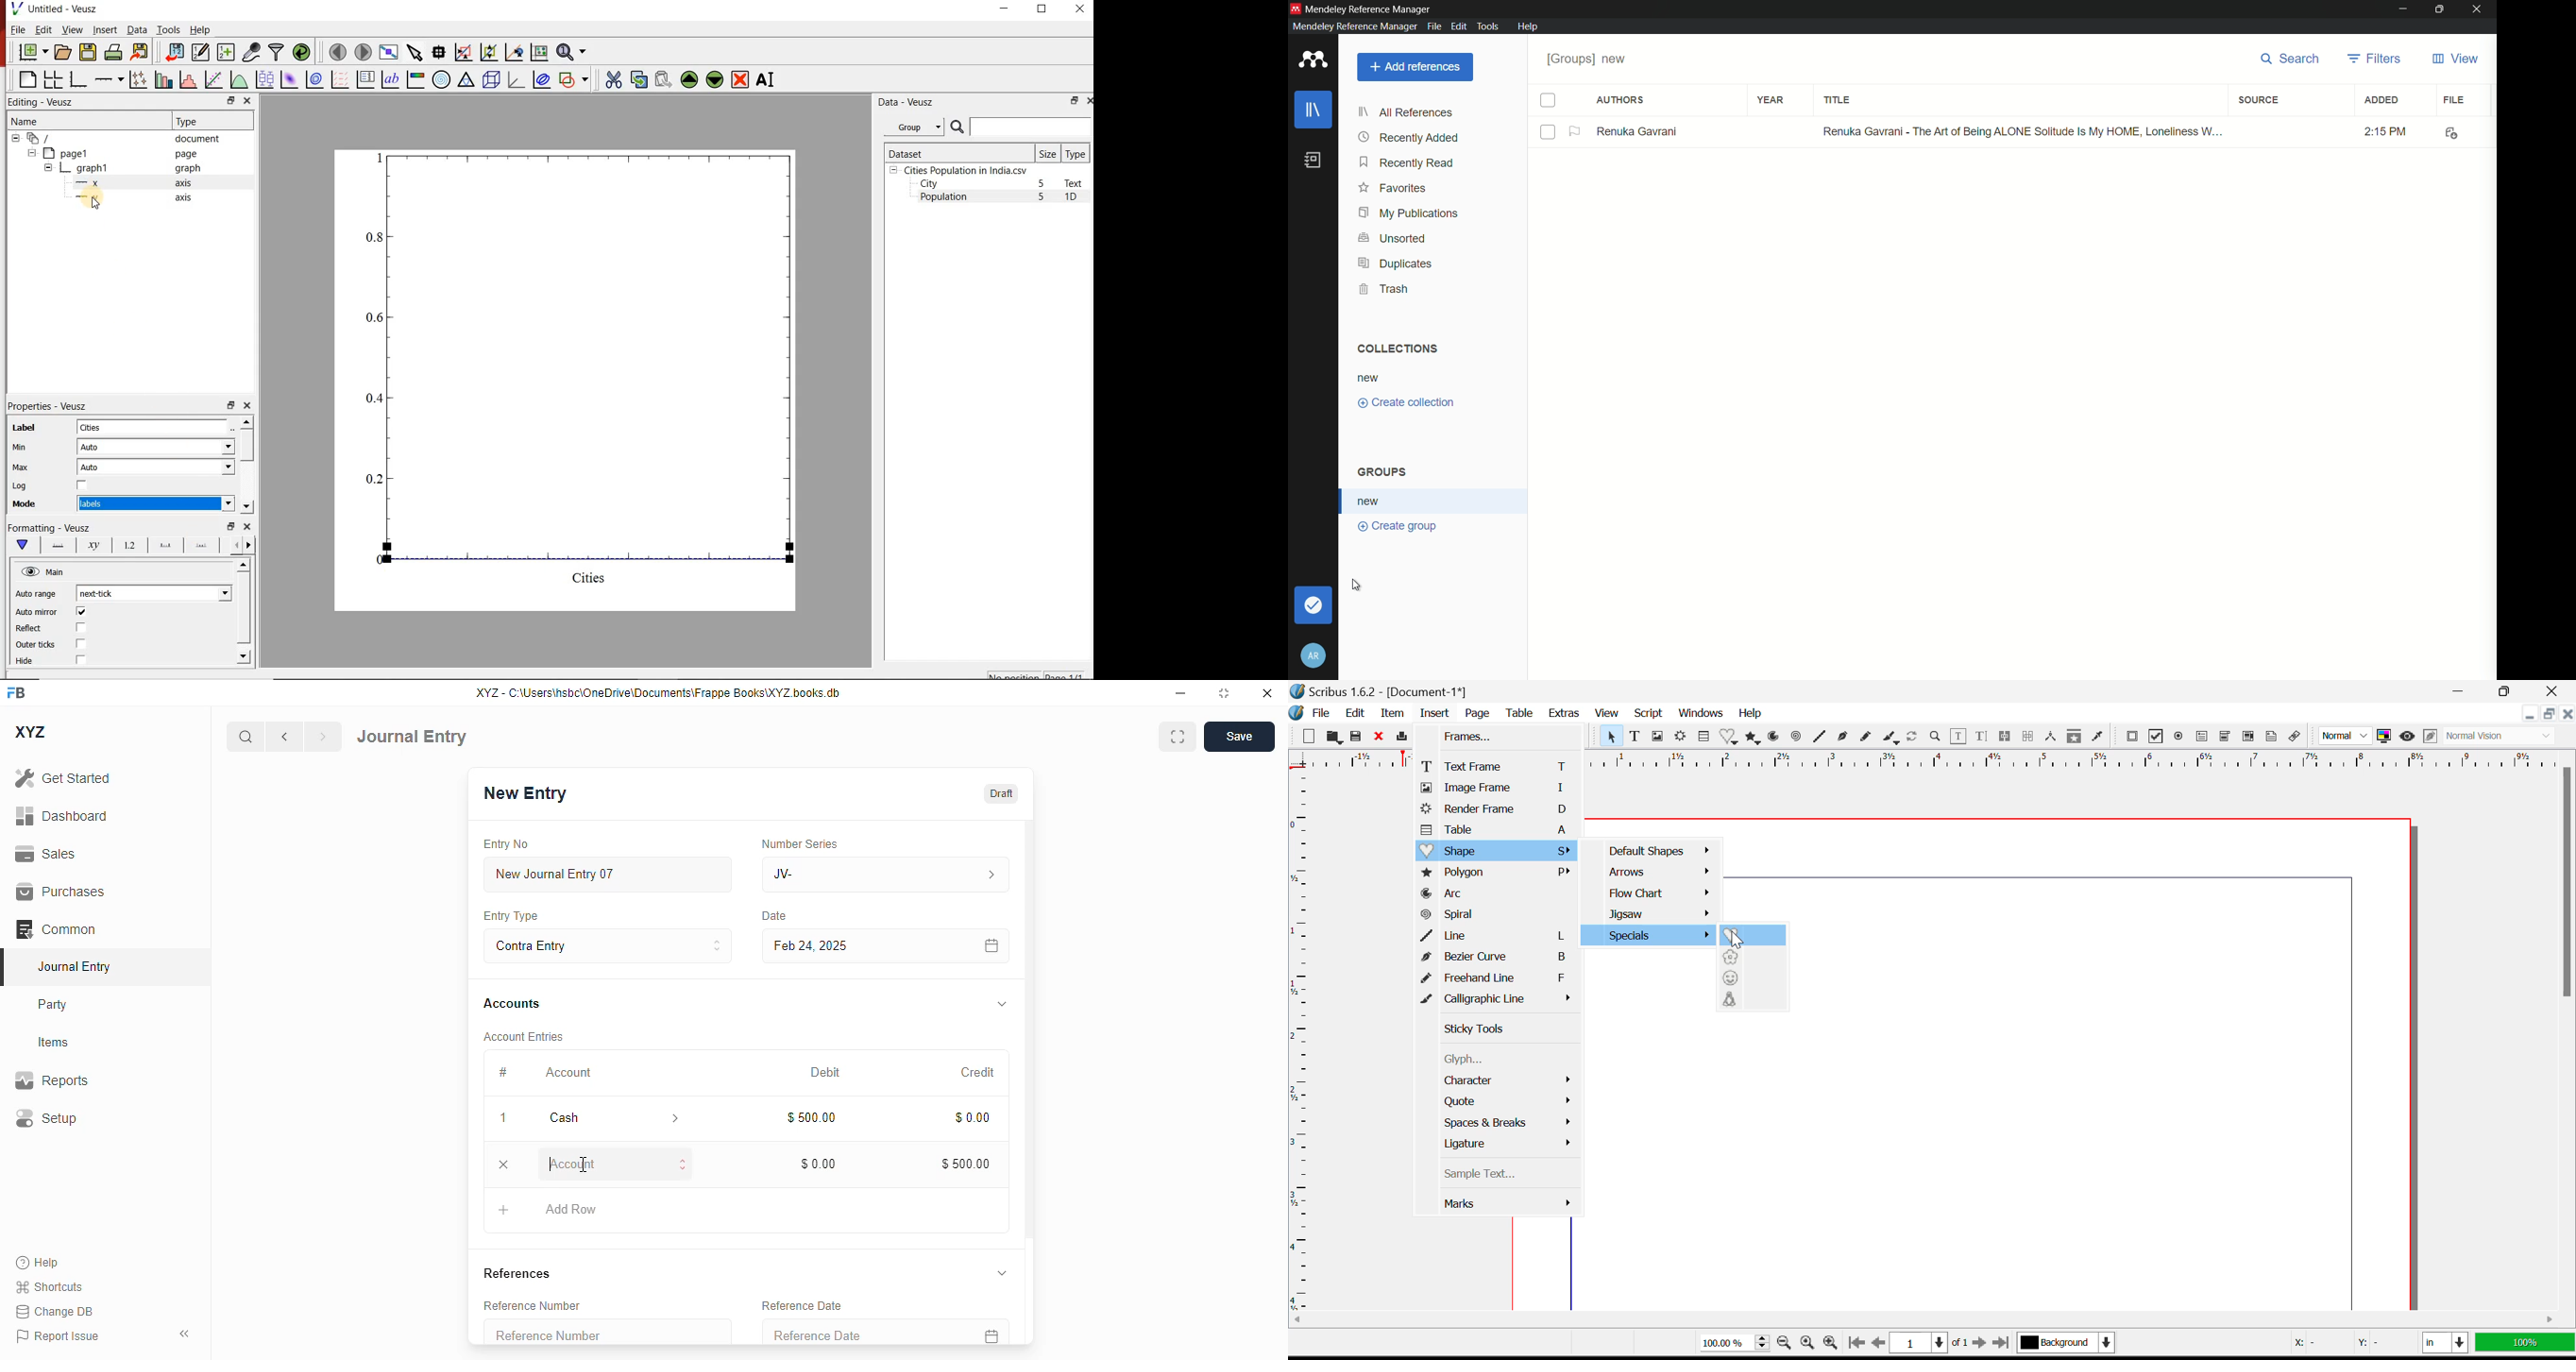  What do you see at coordinates (501, 1072) in the screenshot?
I see `#` at bounding box center [501, 1072].